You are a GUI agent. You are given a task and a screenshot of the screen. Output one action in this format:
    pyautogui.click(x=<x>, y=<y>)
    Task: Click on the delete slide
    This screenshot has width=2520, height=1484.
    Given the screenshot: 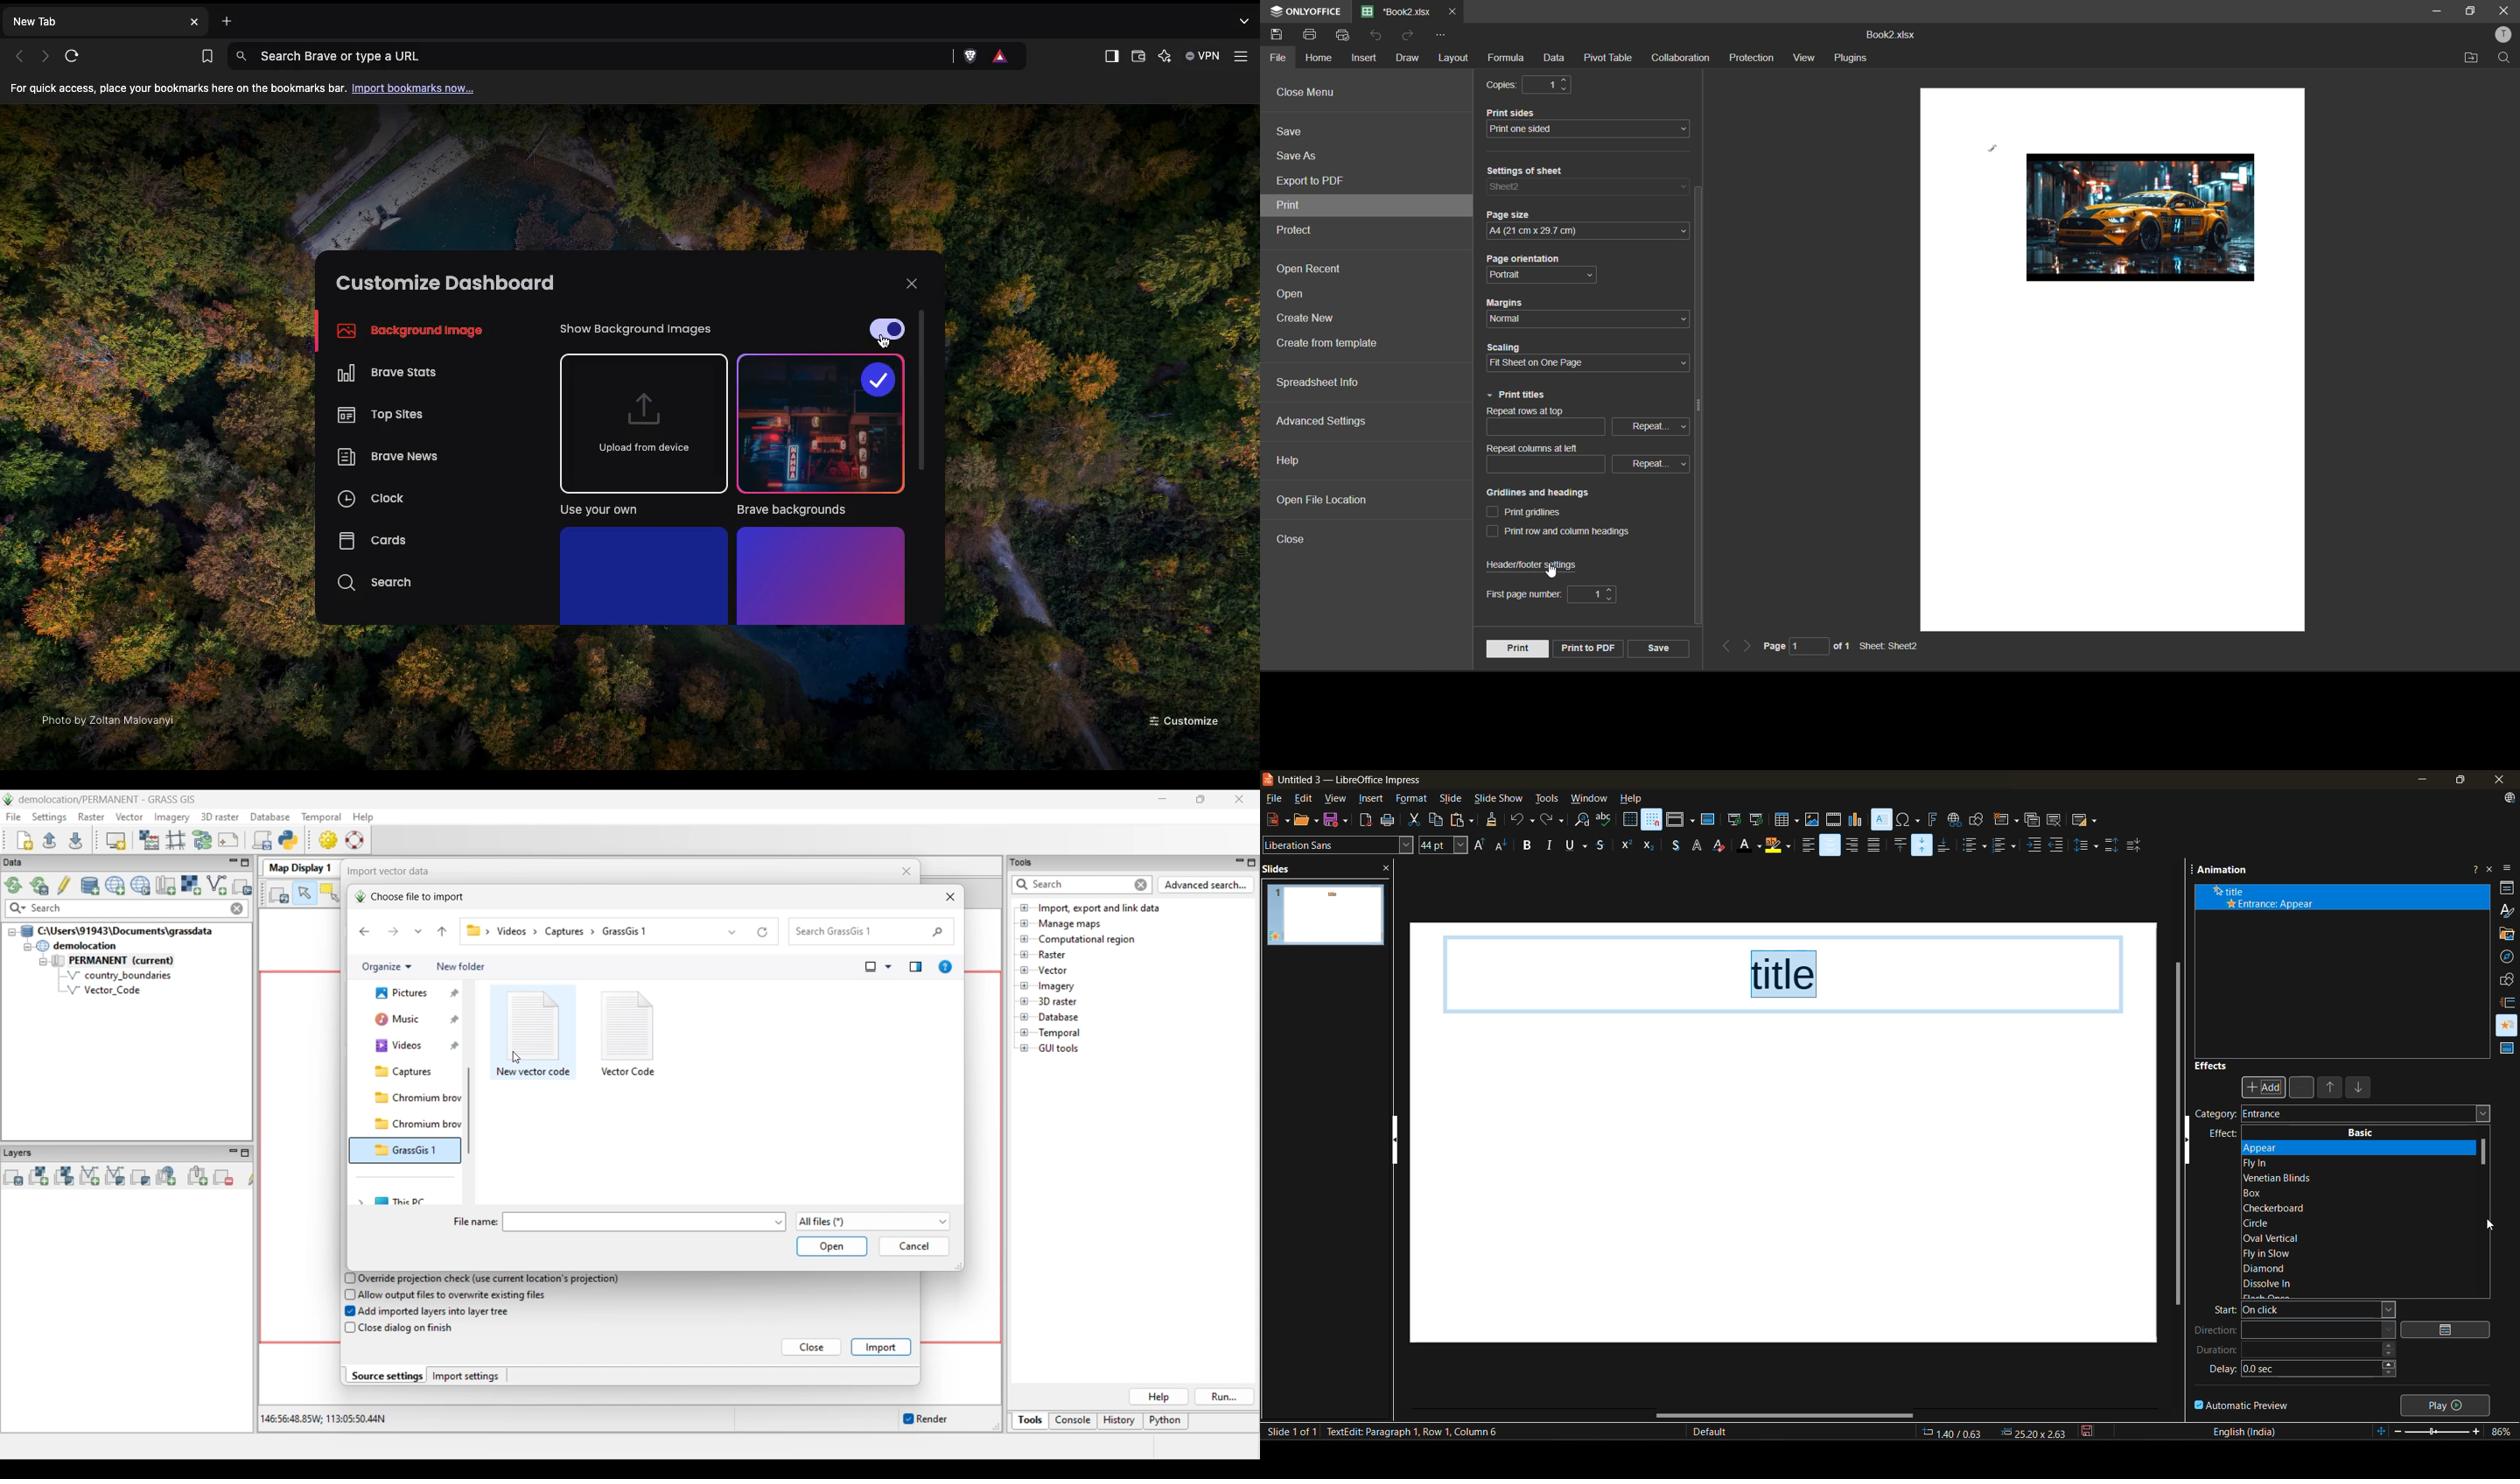 What is the action you would take?
    pyautogui.click(x=2056, y=821)
    